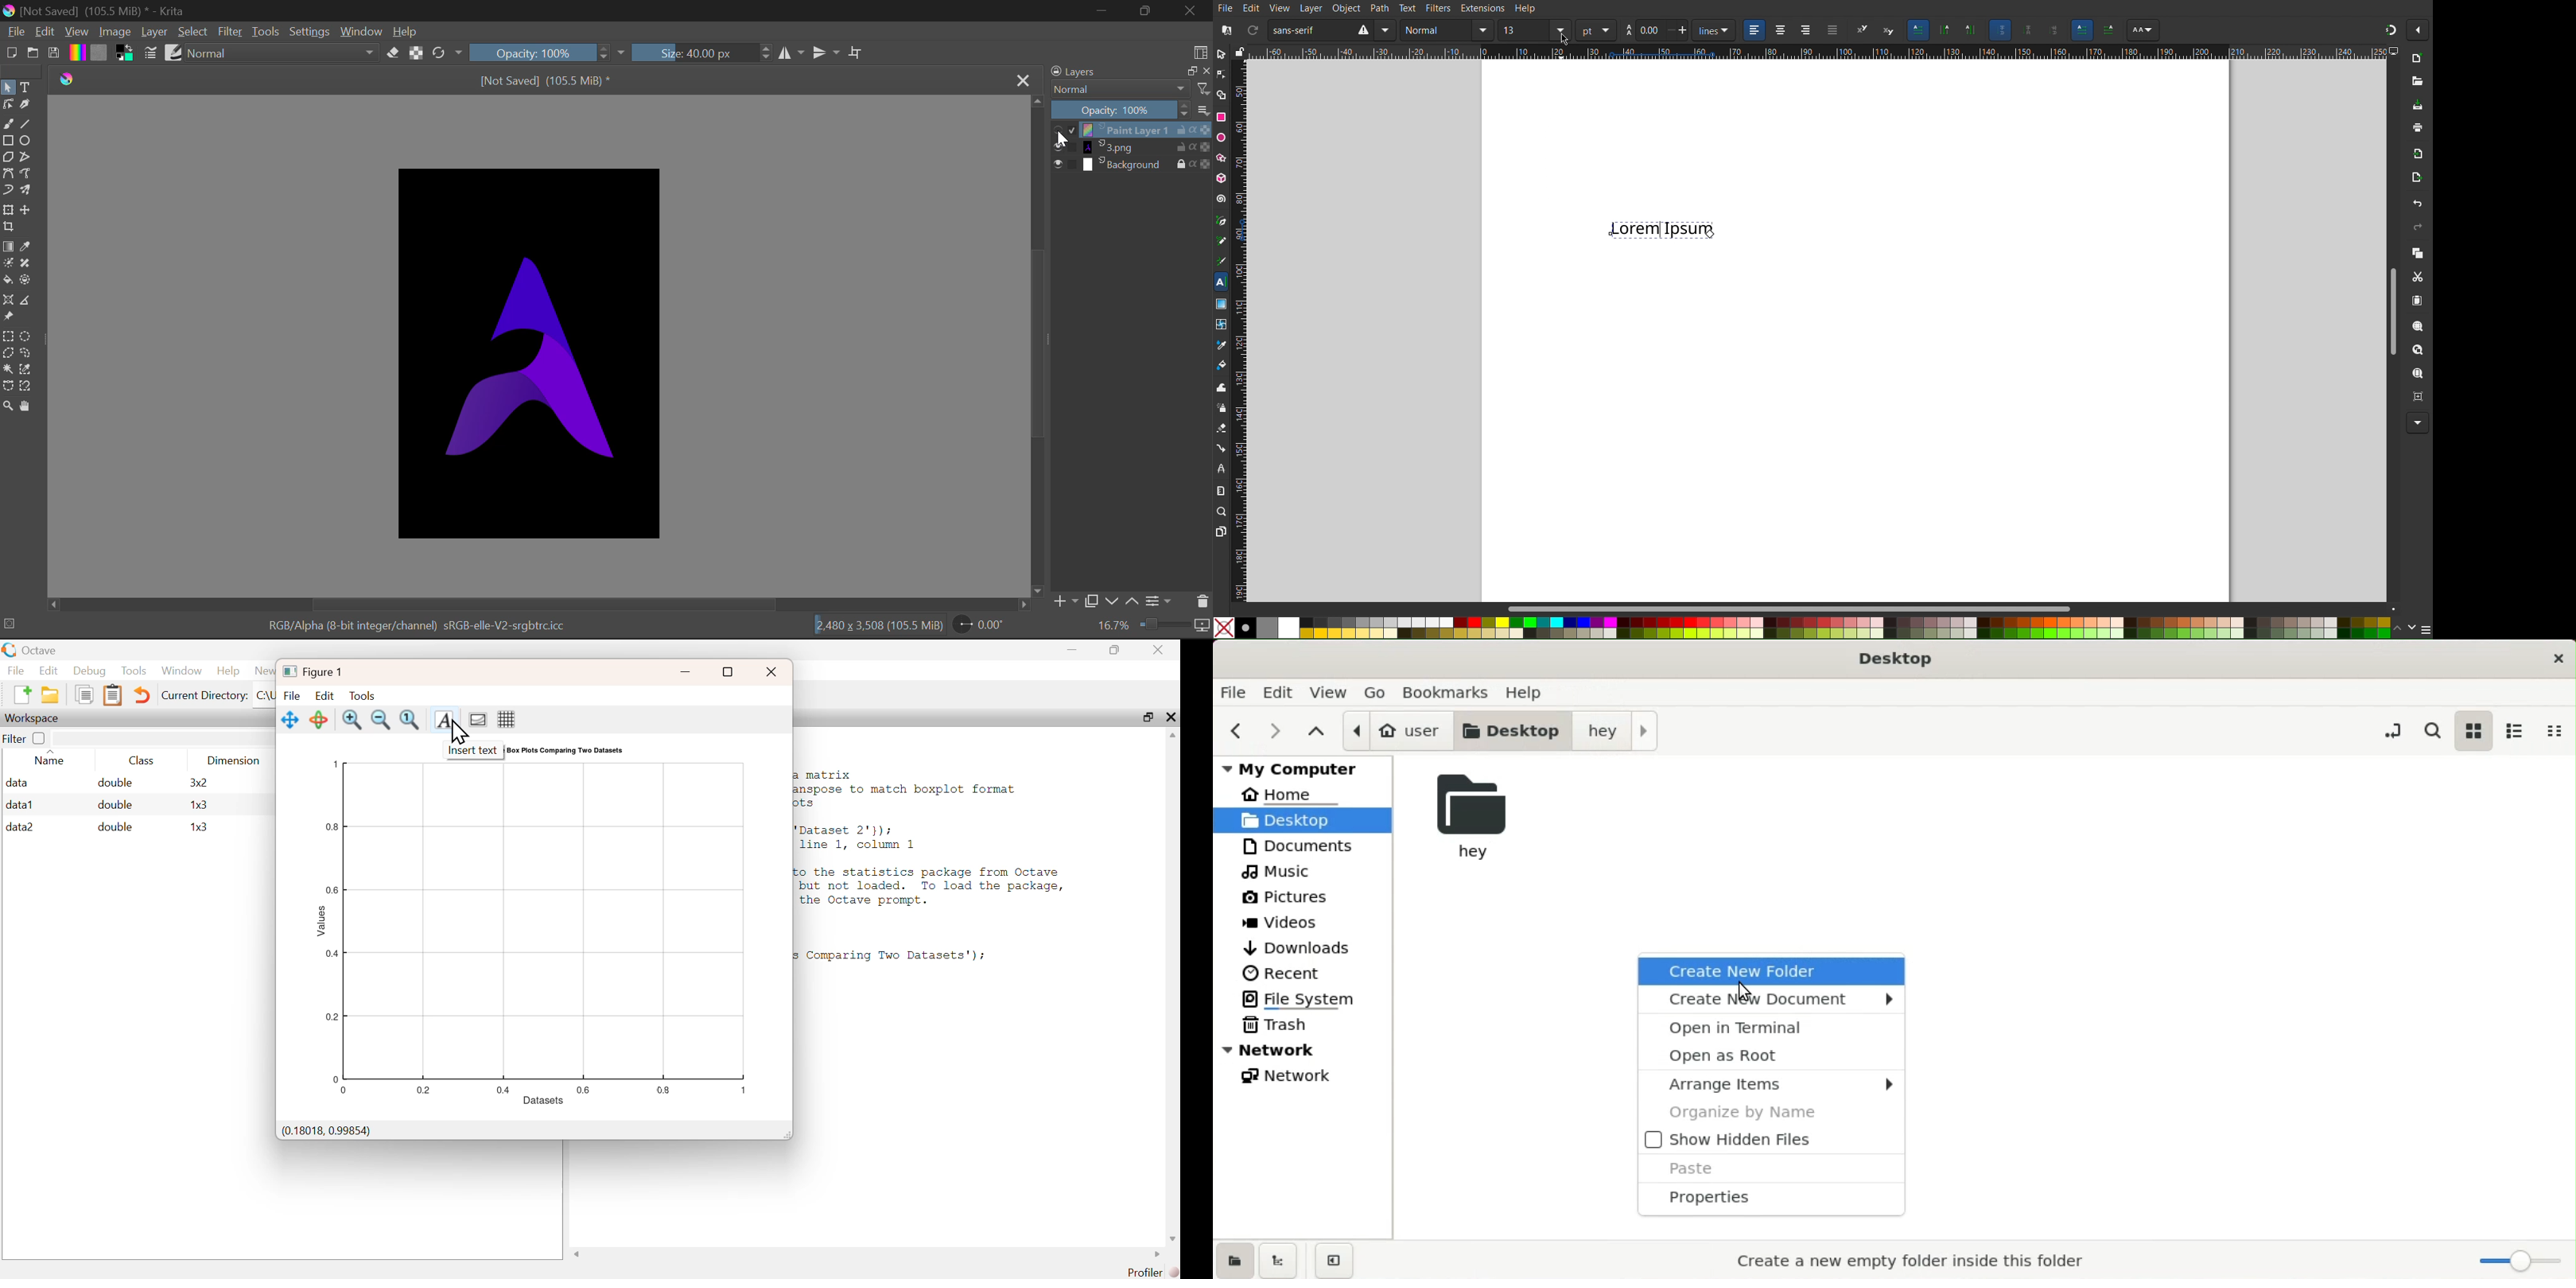  What do you see at coordinates (1889, 29) in the screenshot?
I see `subscript` at bounding box center [1889, 29].